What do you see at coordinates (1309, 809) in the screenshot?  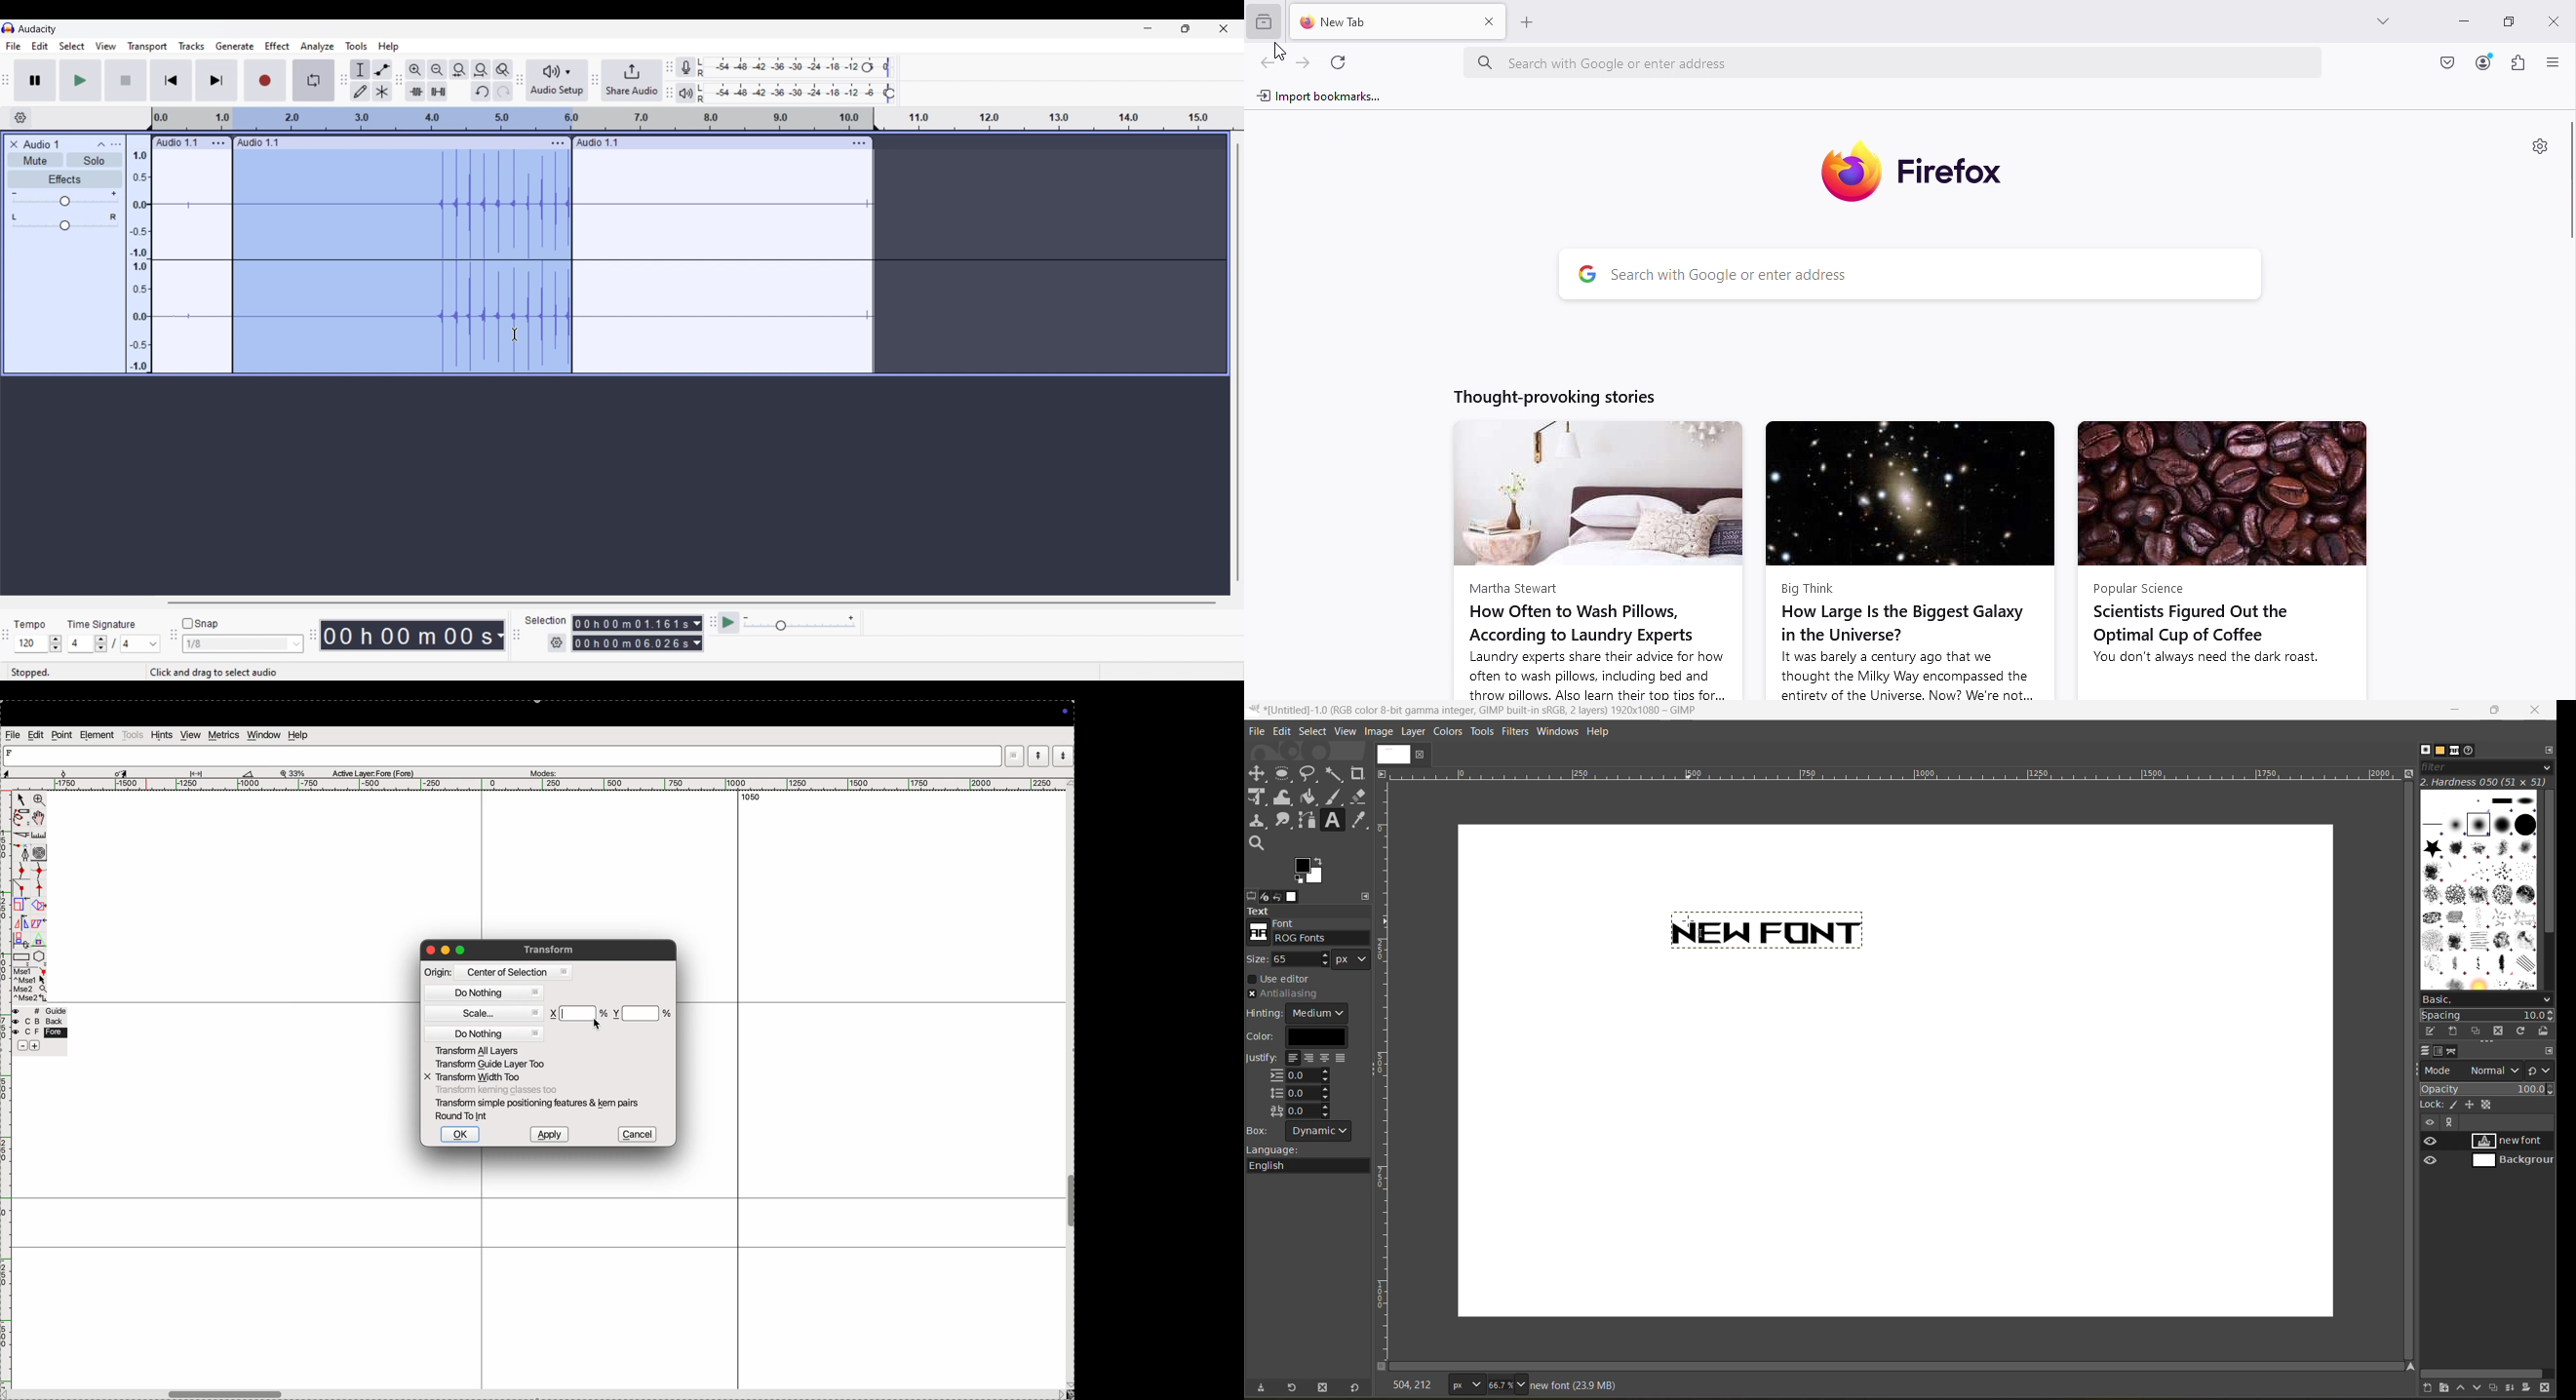 I see `tools` at bounding box center [1309, 809].